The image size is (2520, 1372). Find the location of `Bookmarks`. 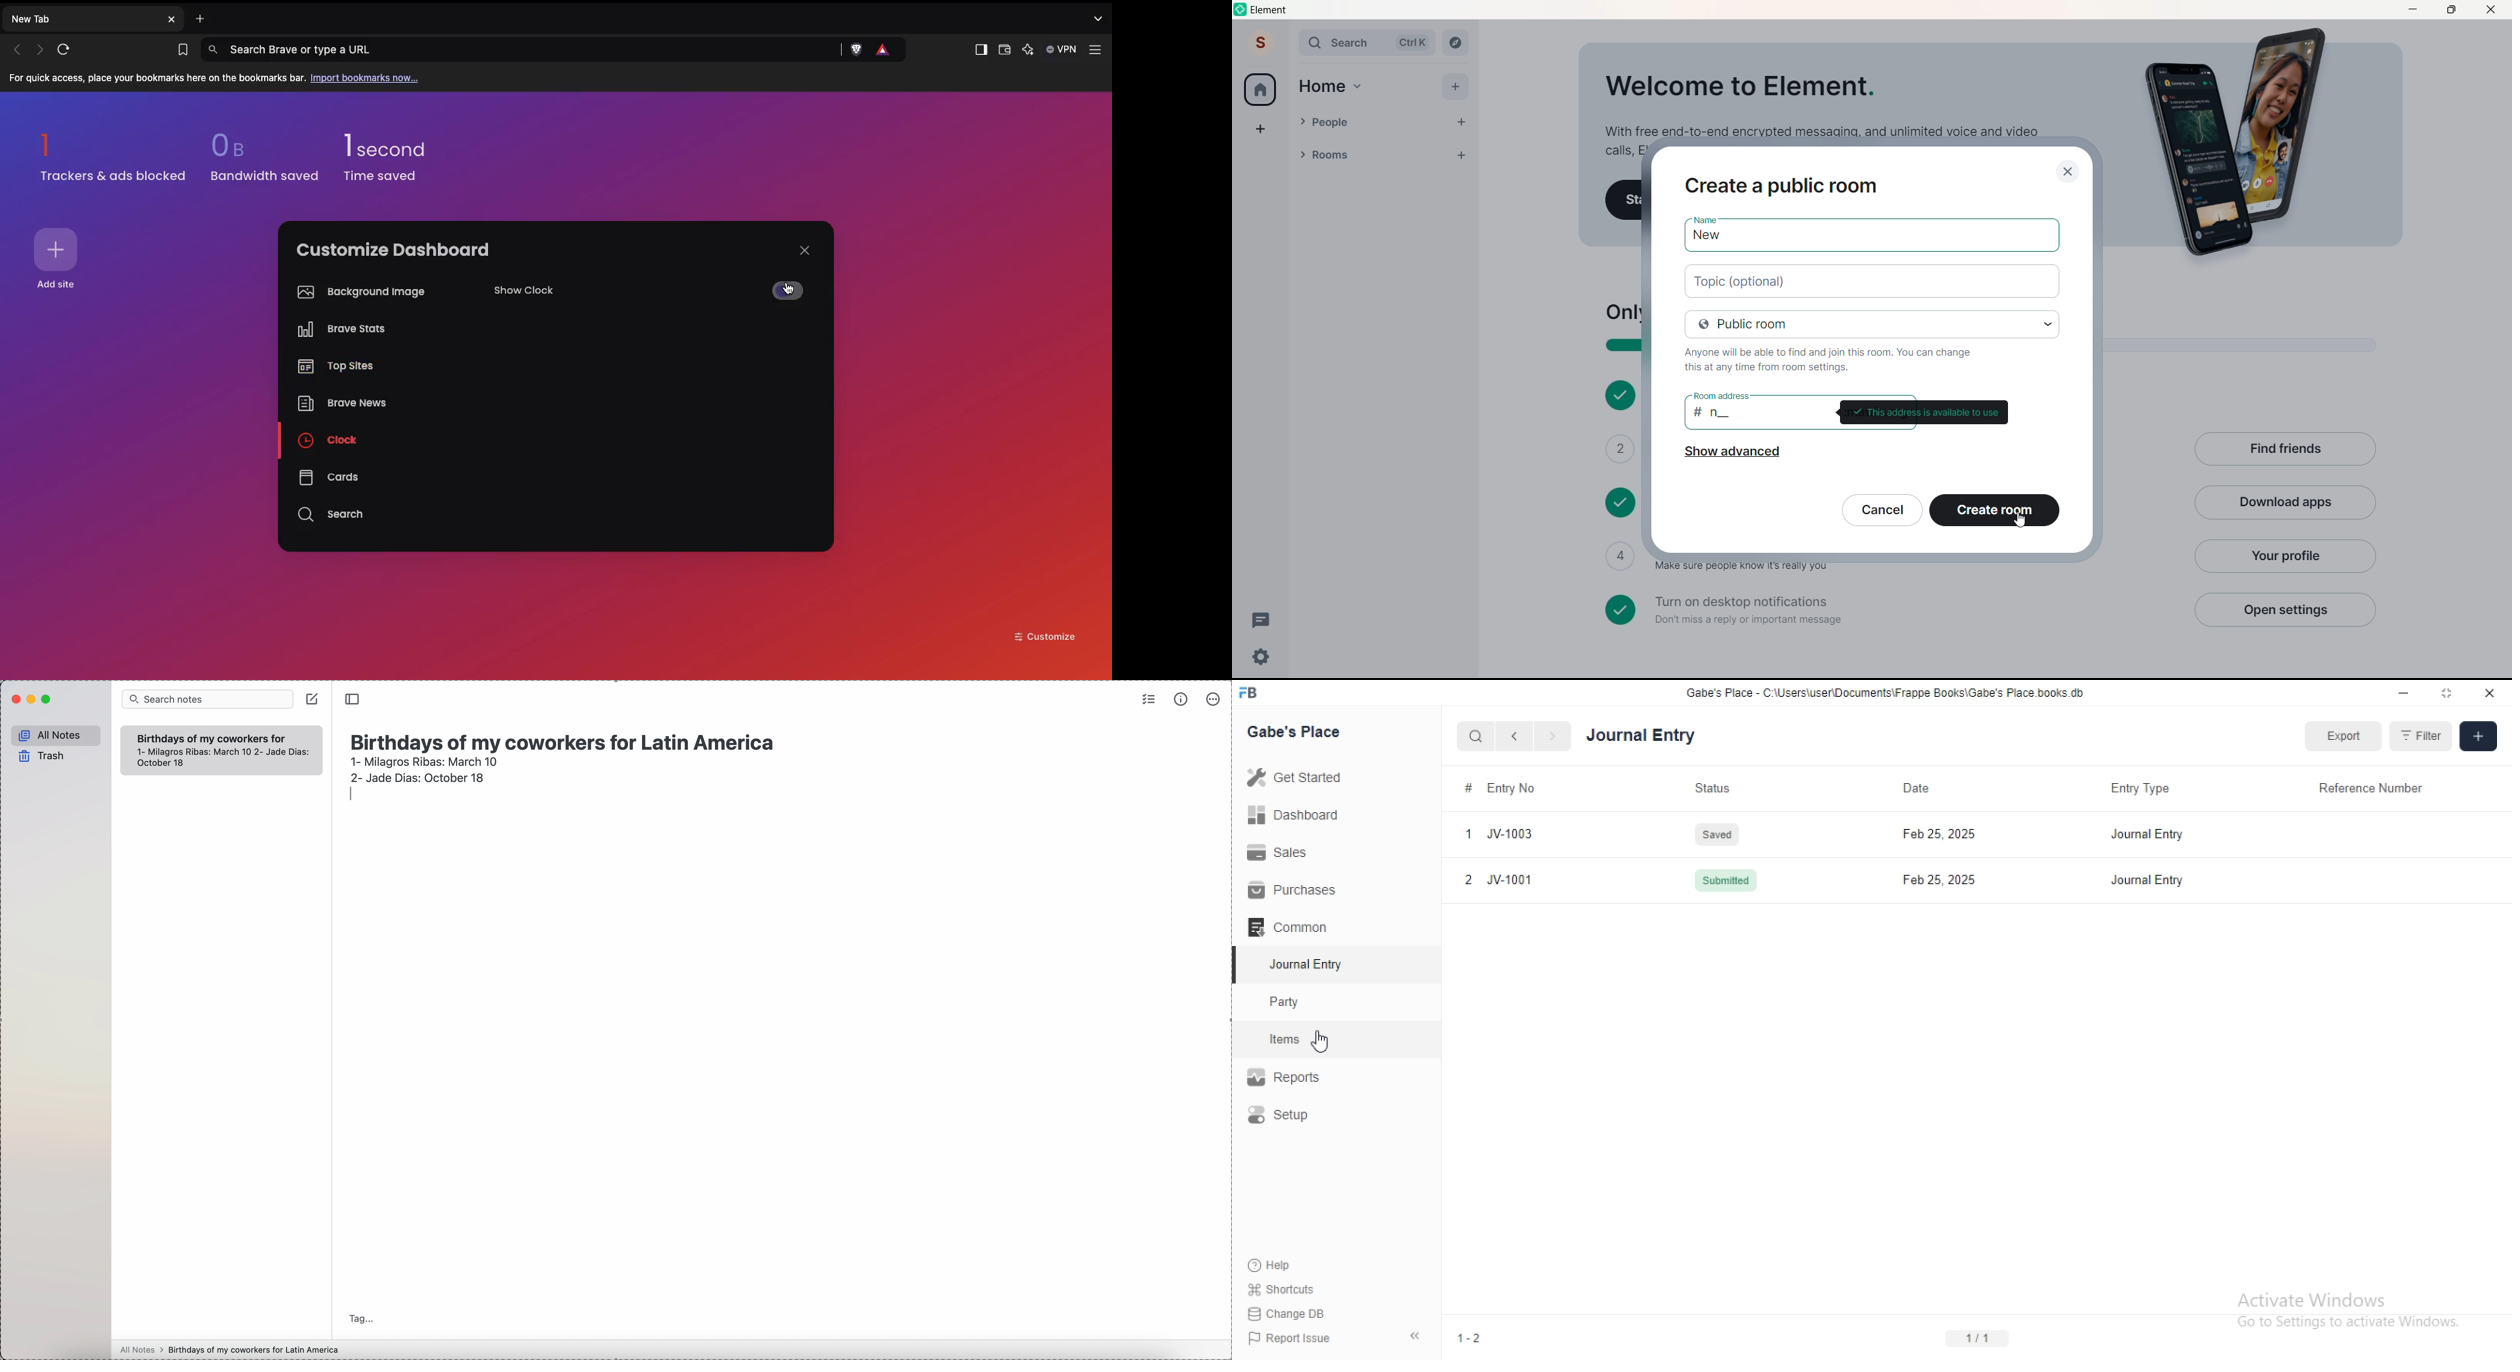

Bookmarks is located at coordinates (179, 50).